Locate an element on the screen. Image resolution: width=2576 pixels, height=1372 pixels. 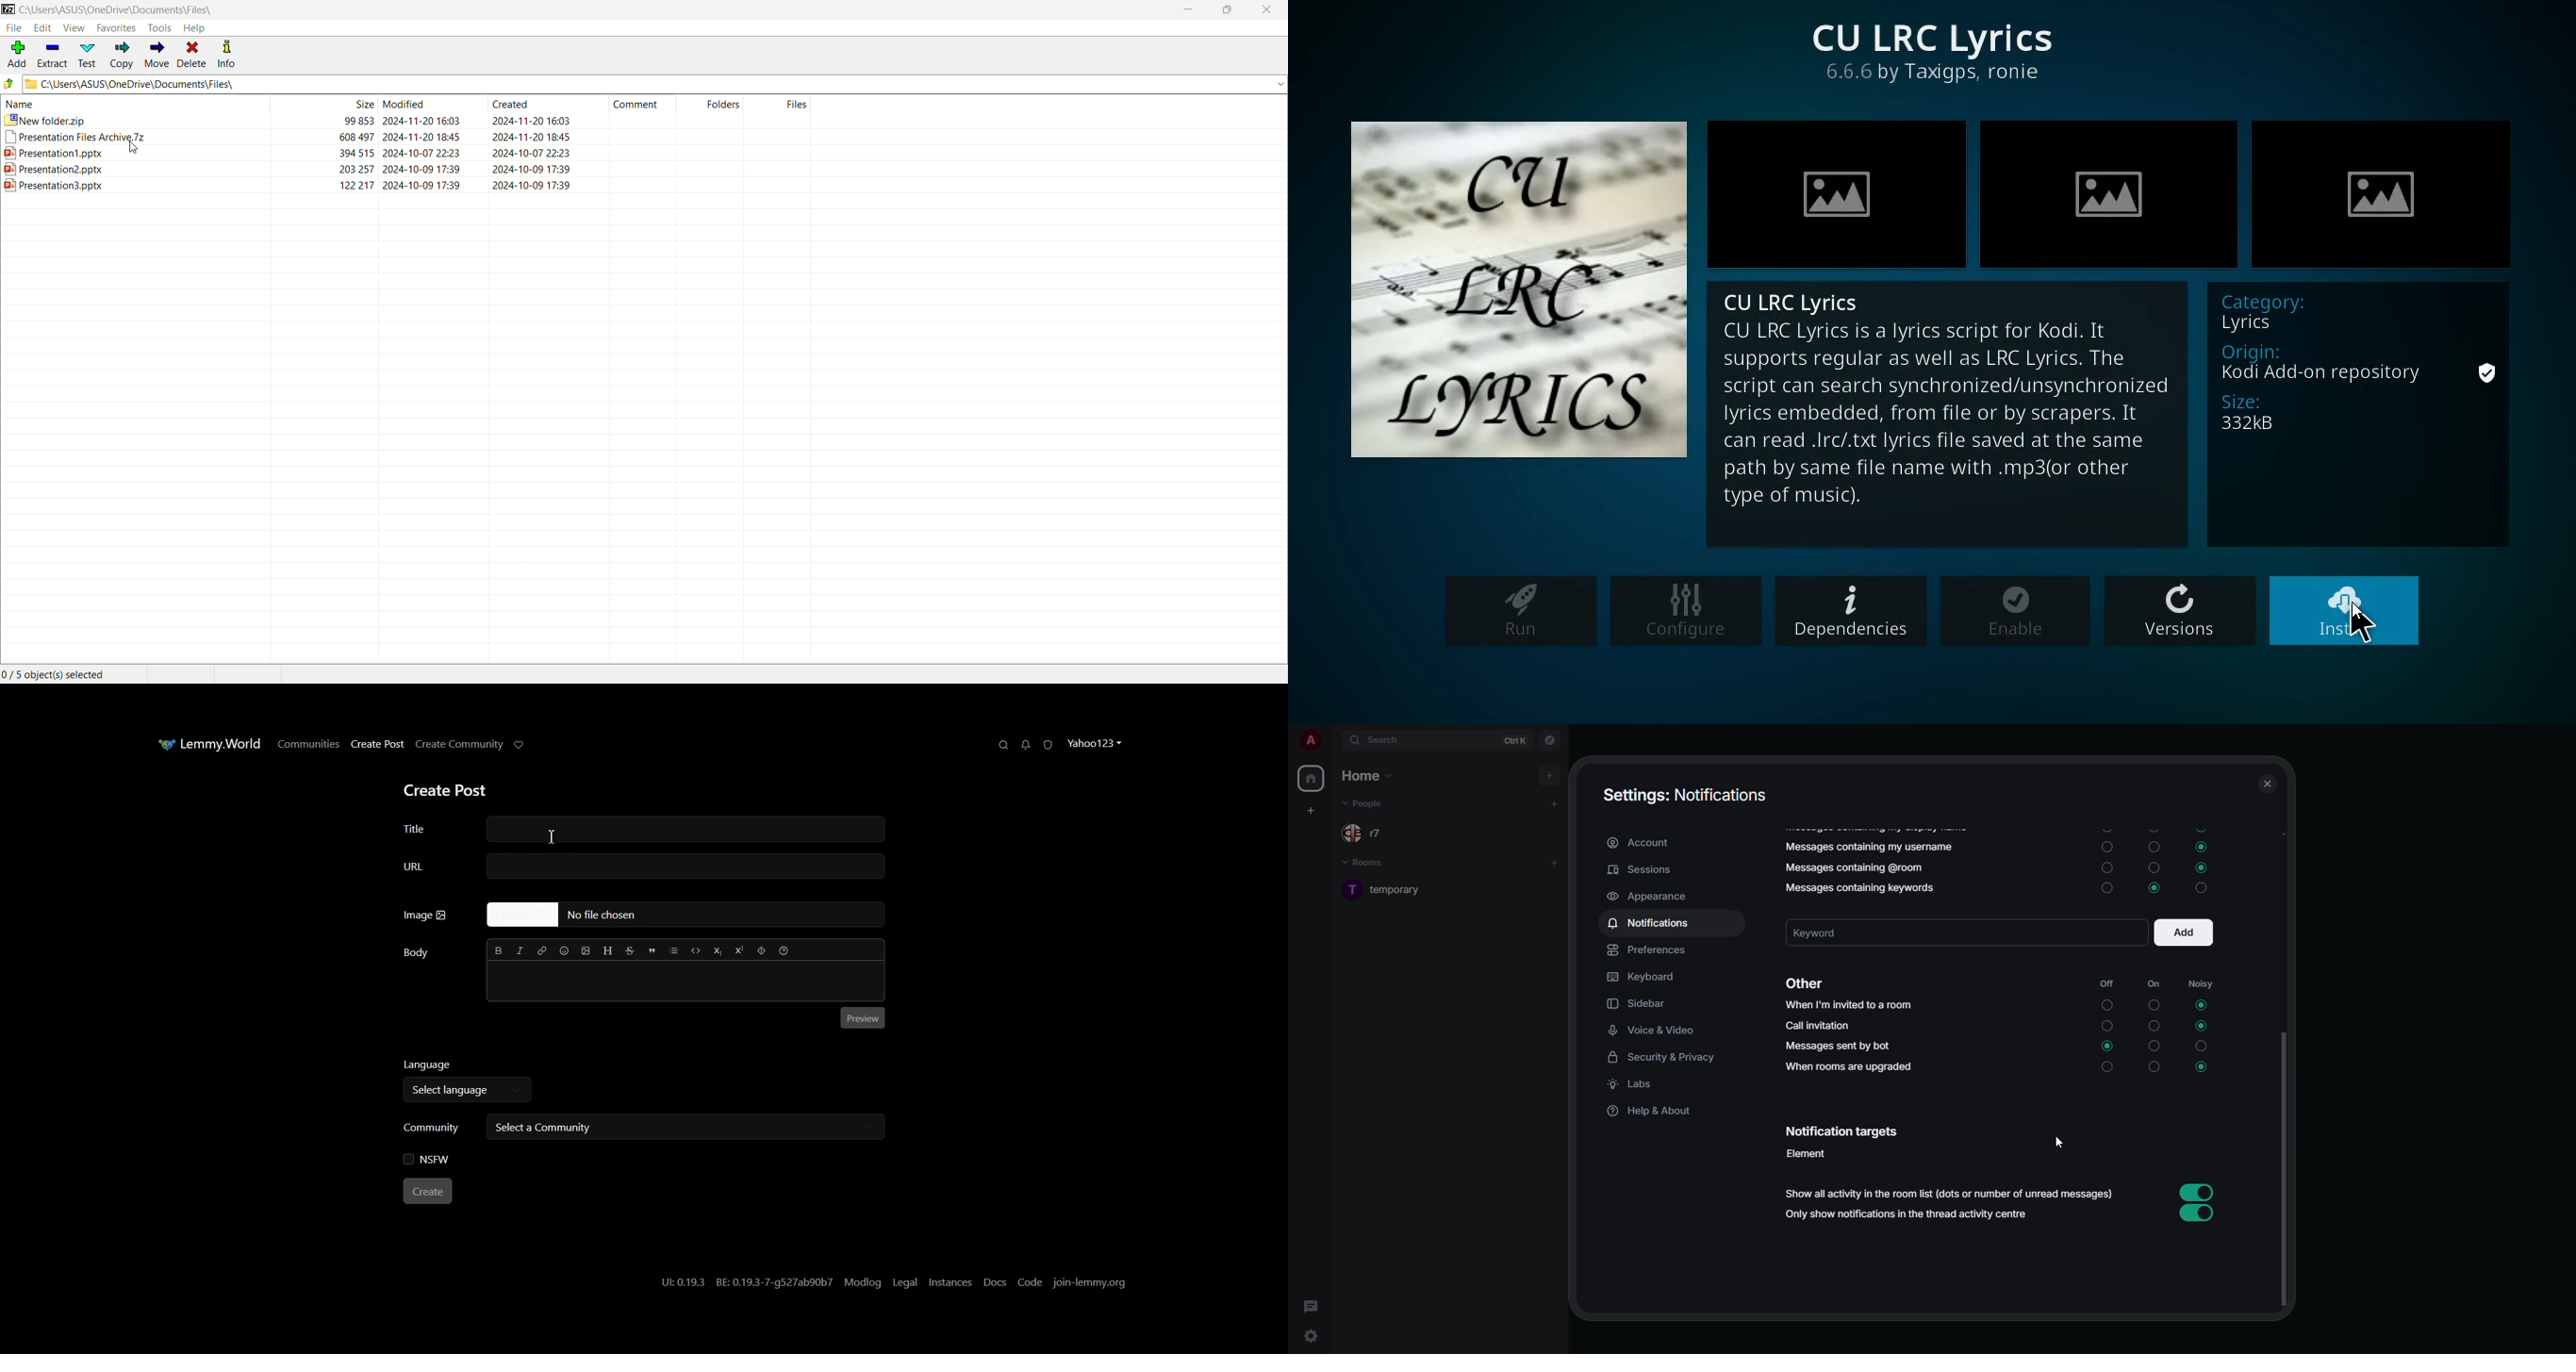
Off is located at coordinates (2105, 888).